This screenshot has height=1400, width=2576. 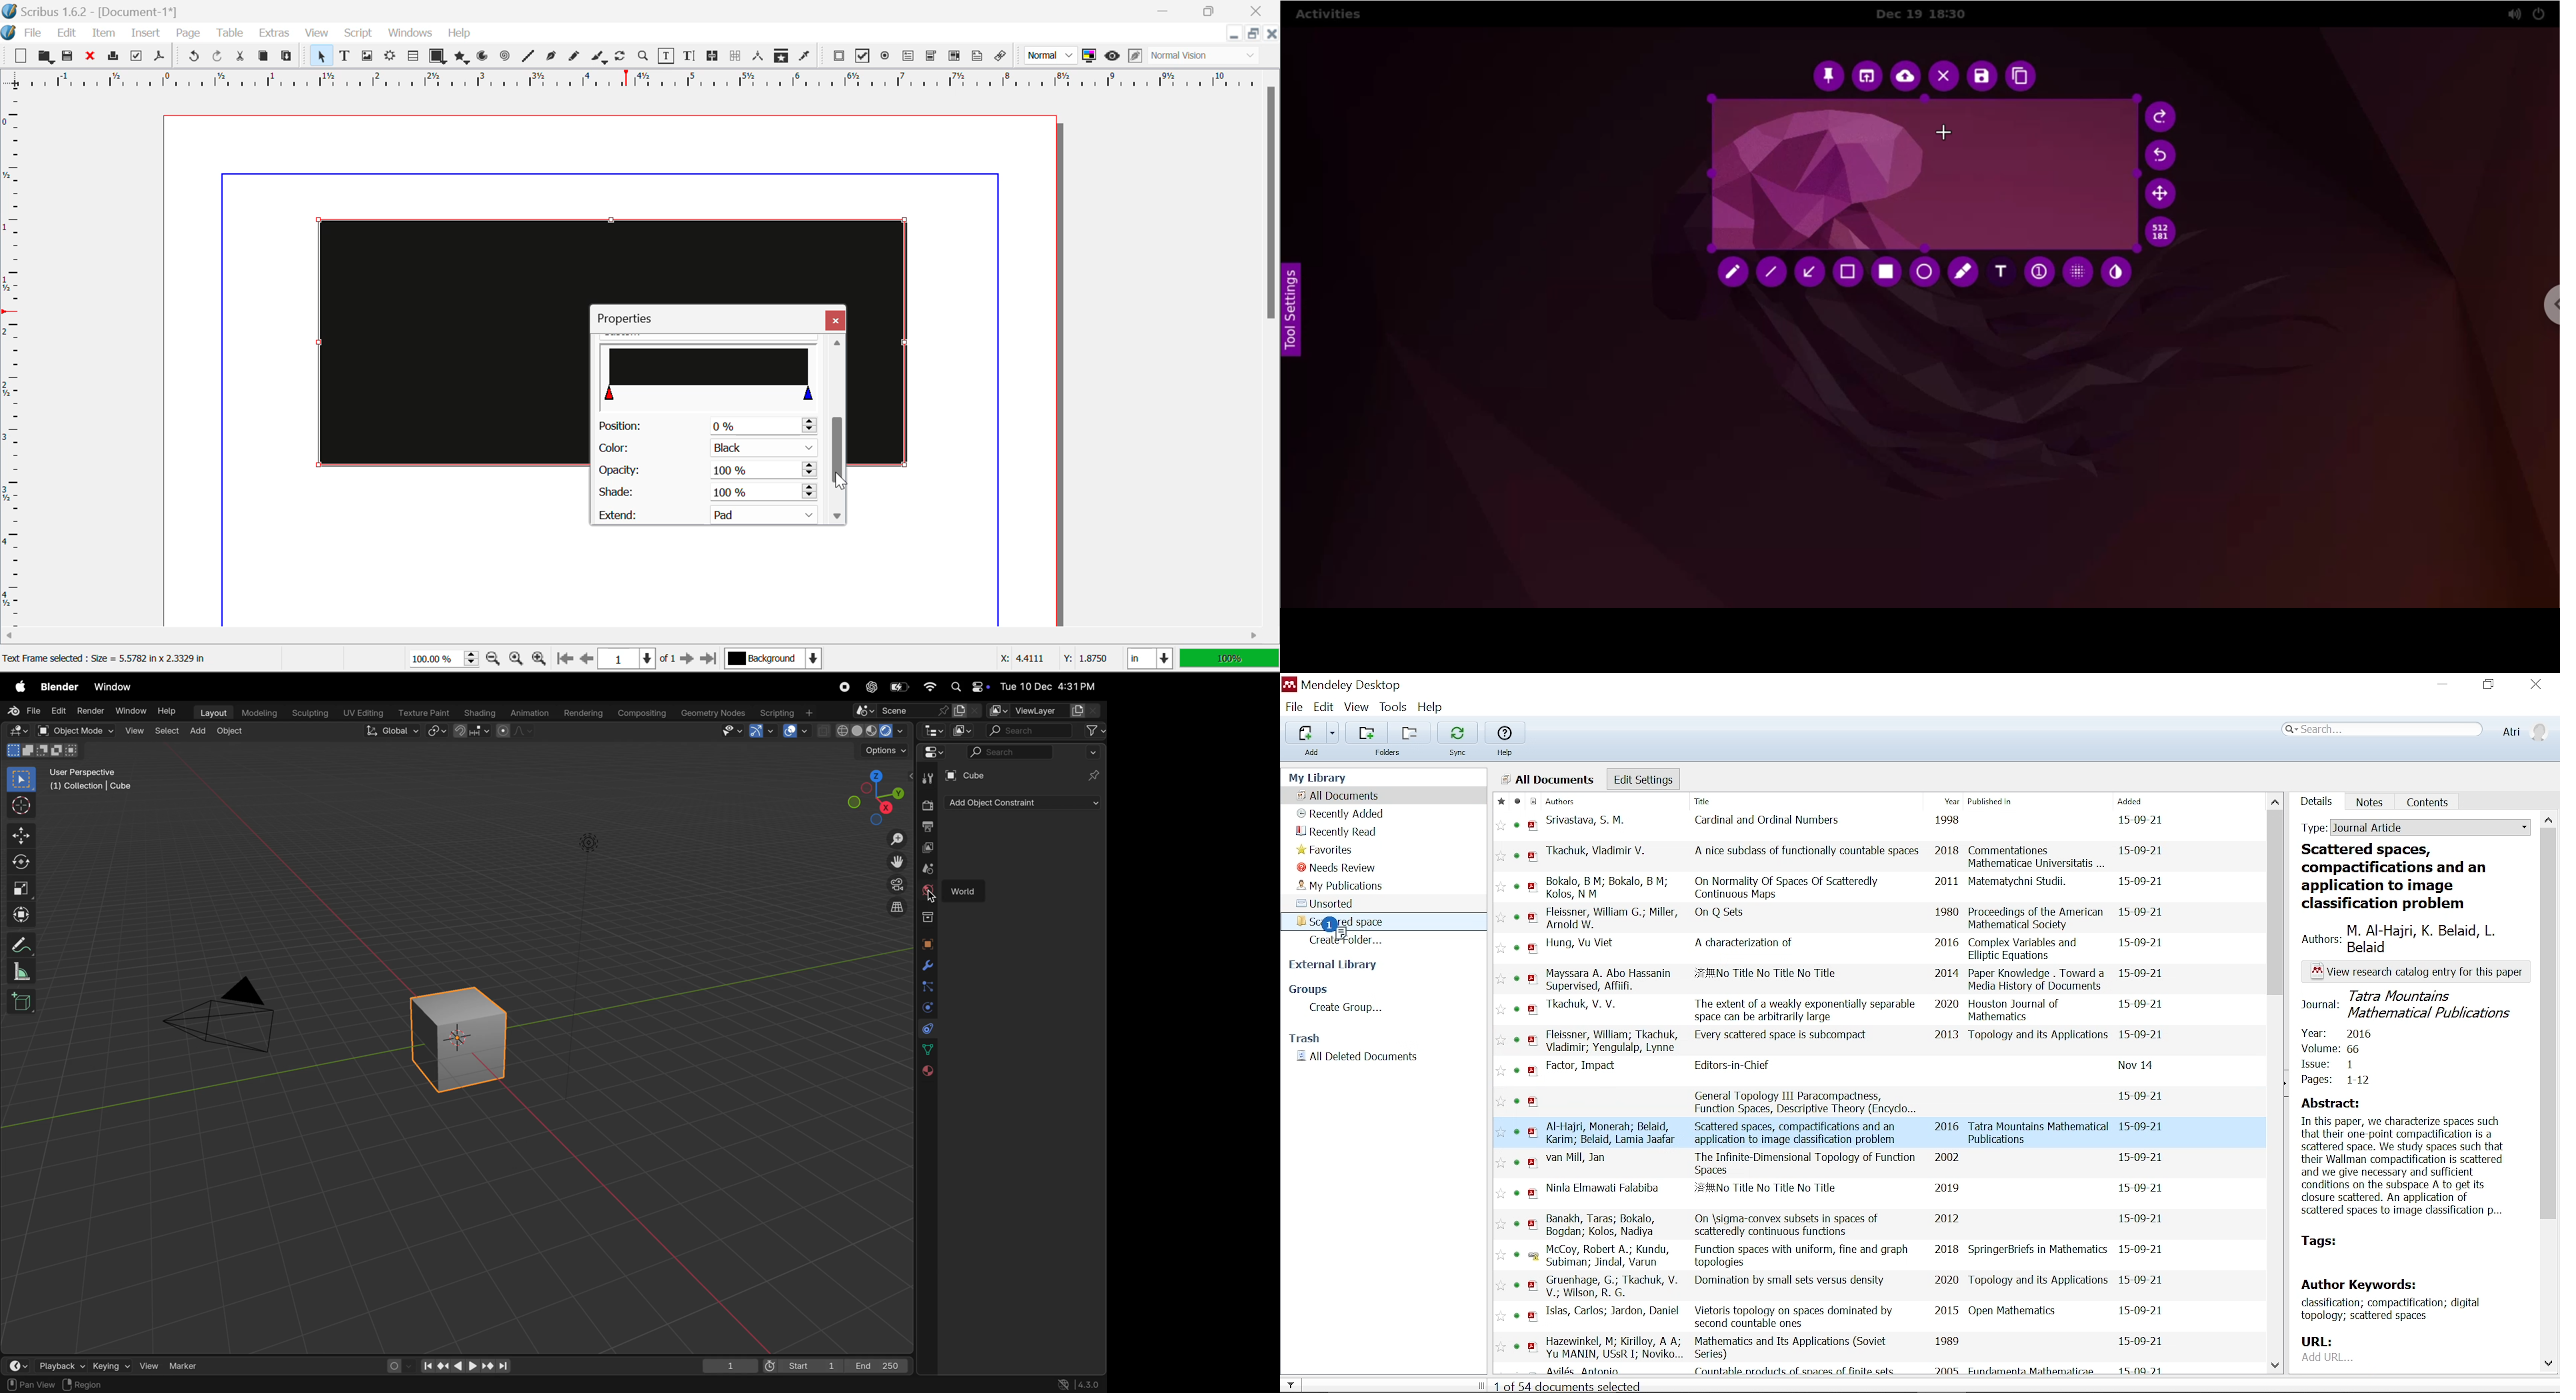 What do you see at coordinates (1516, 801) in the screenshot?
I see `Mark as read / unread` at bounding box center [1516, 801].